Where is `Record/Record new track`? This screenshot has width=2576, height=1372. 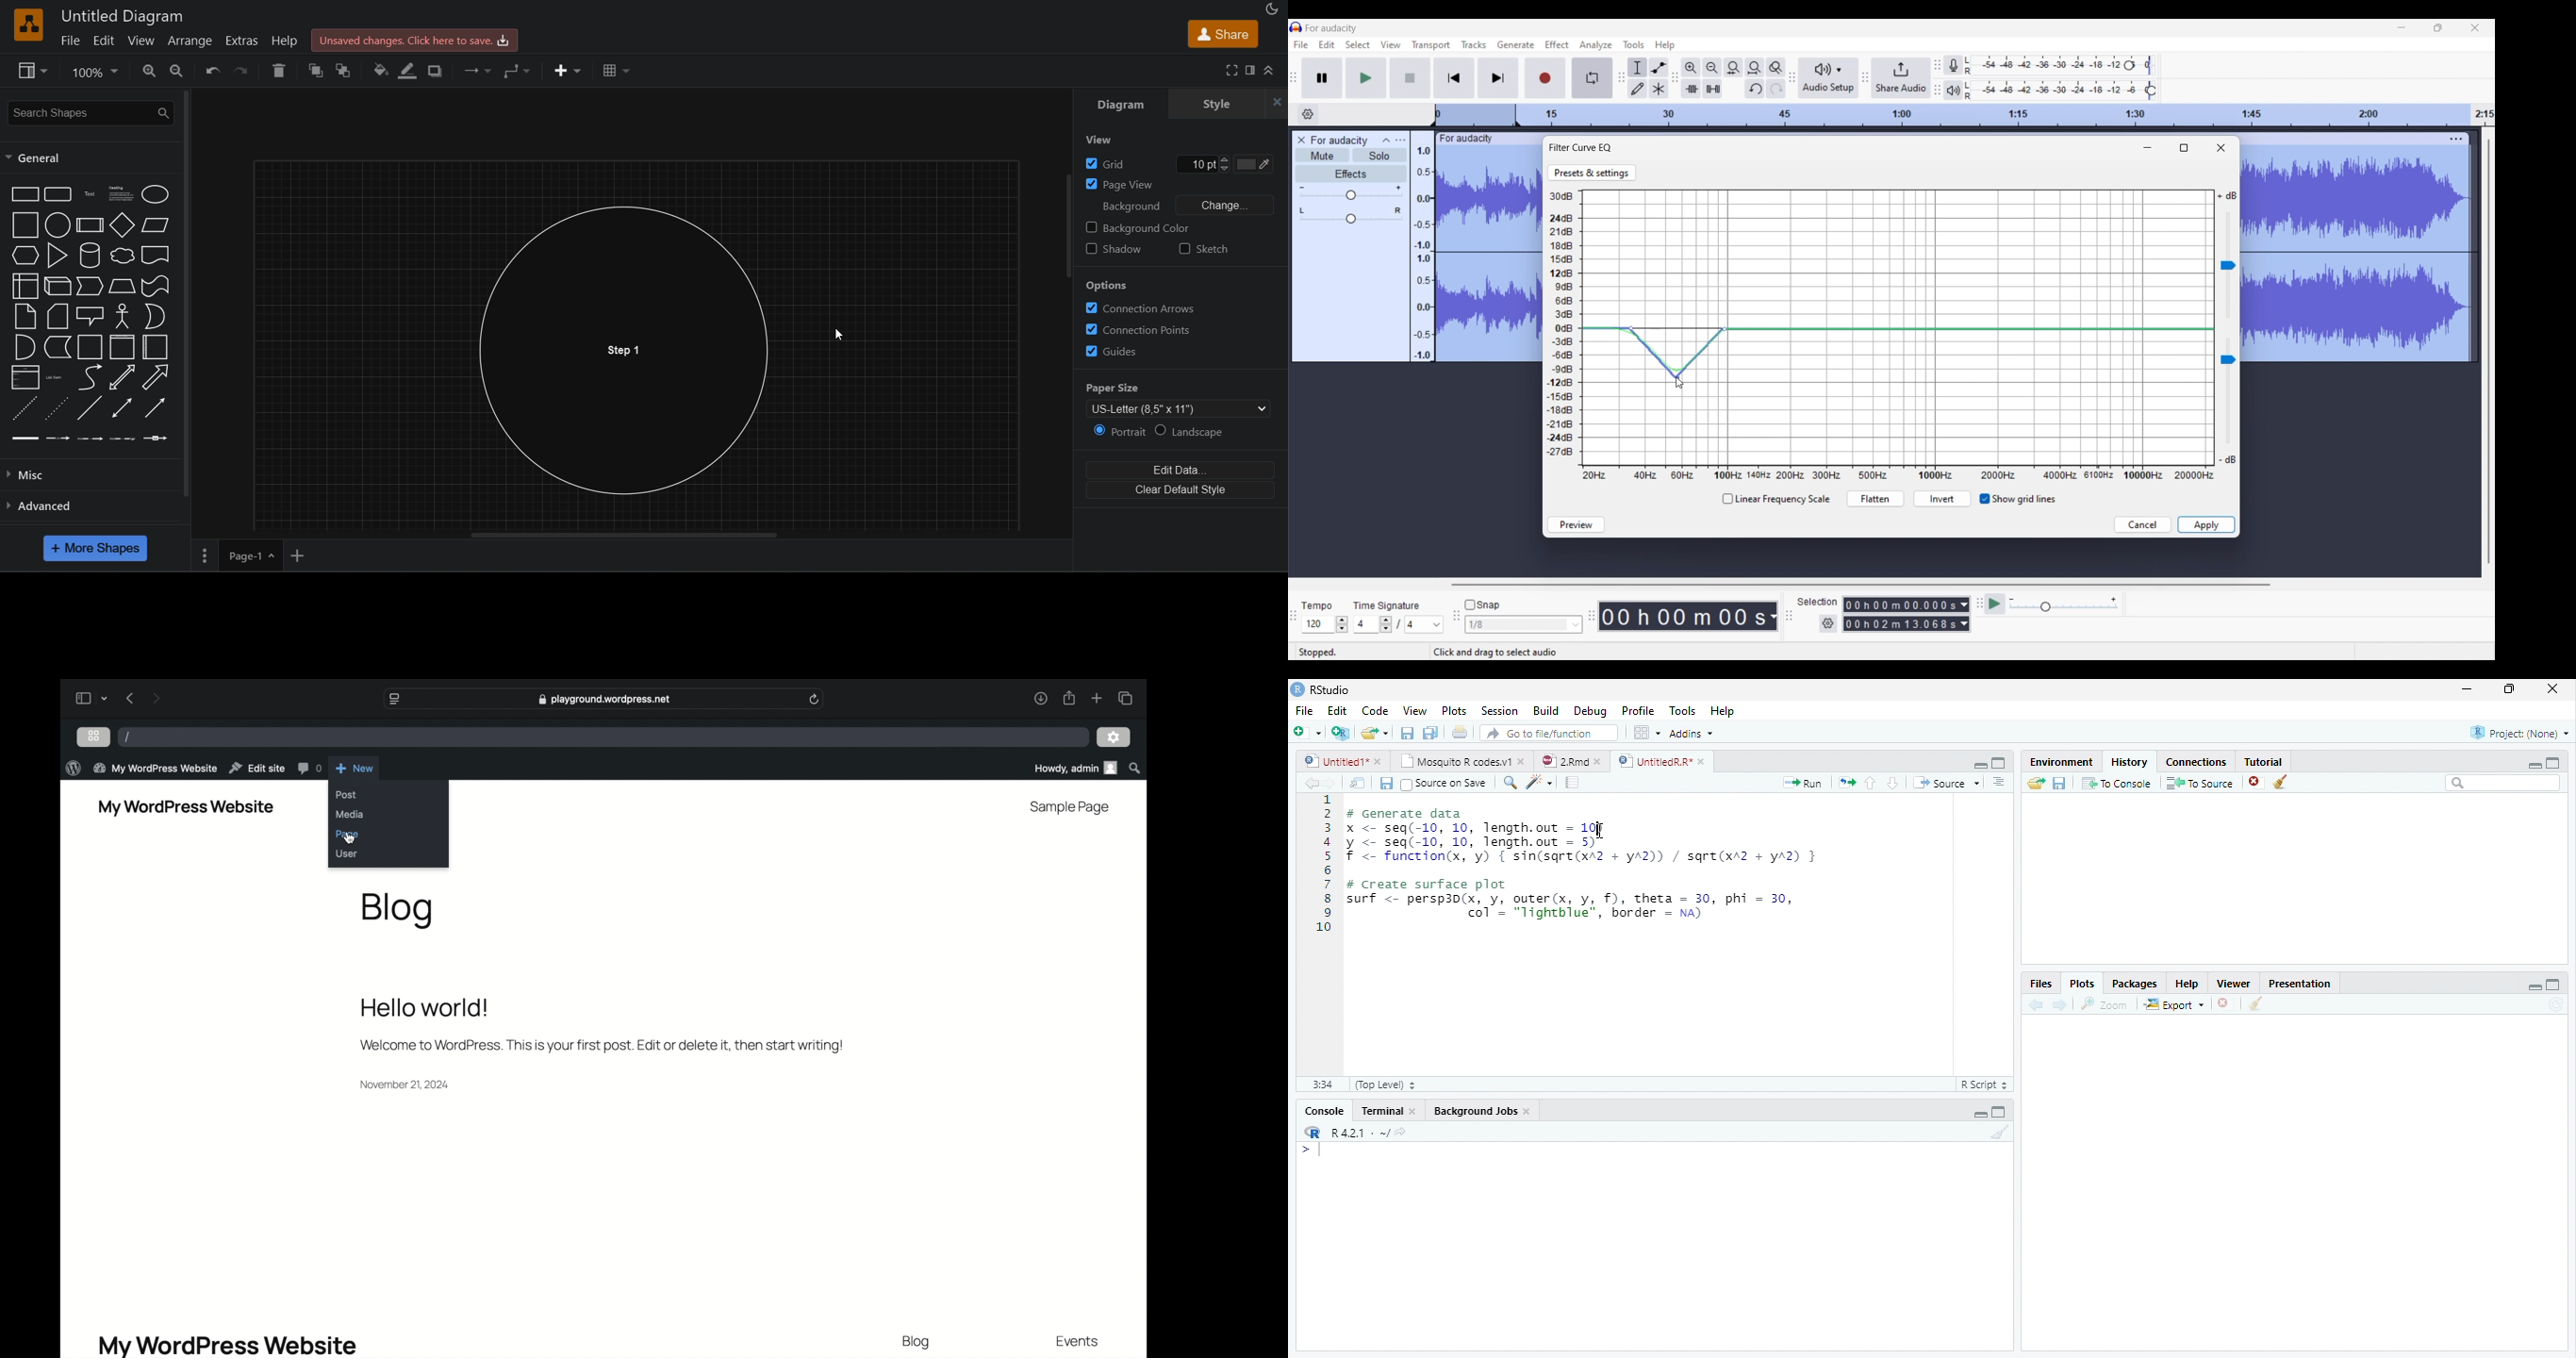
Record/Record new track is located at coordinates (1549, 79).